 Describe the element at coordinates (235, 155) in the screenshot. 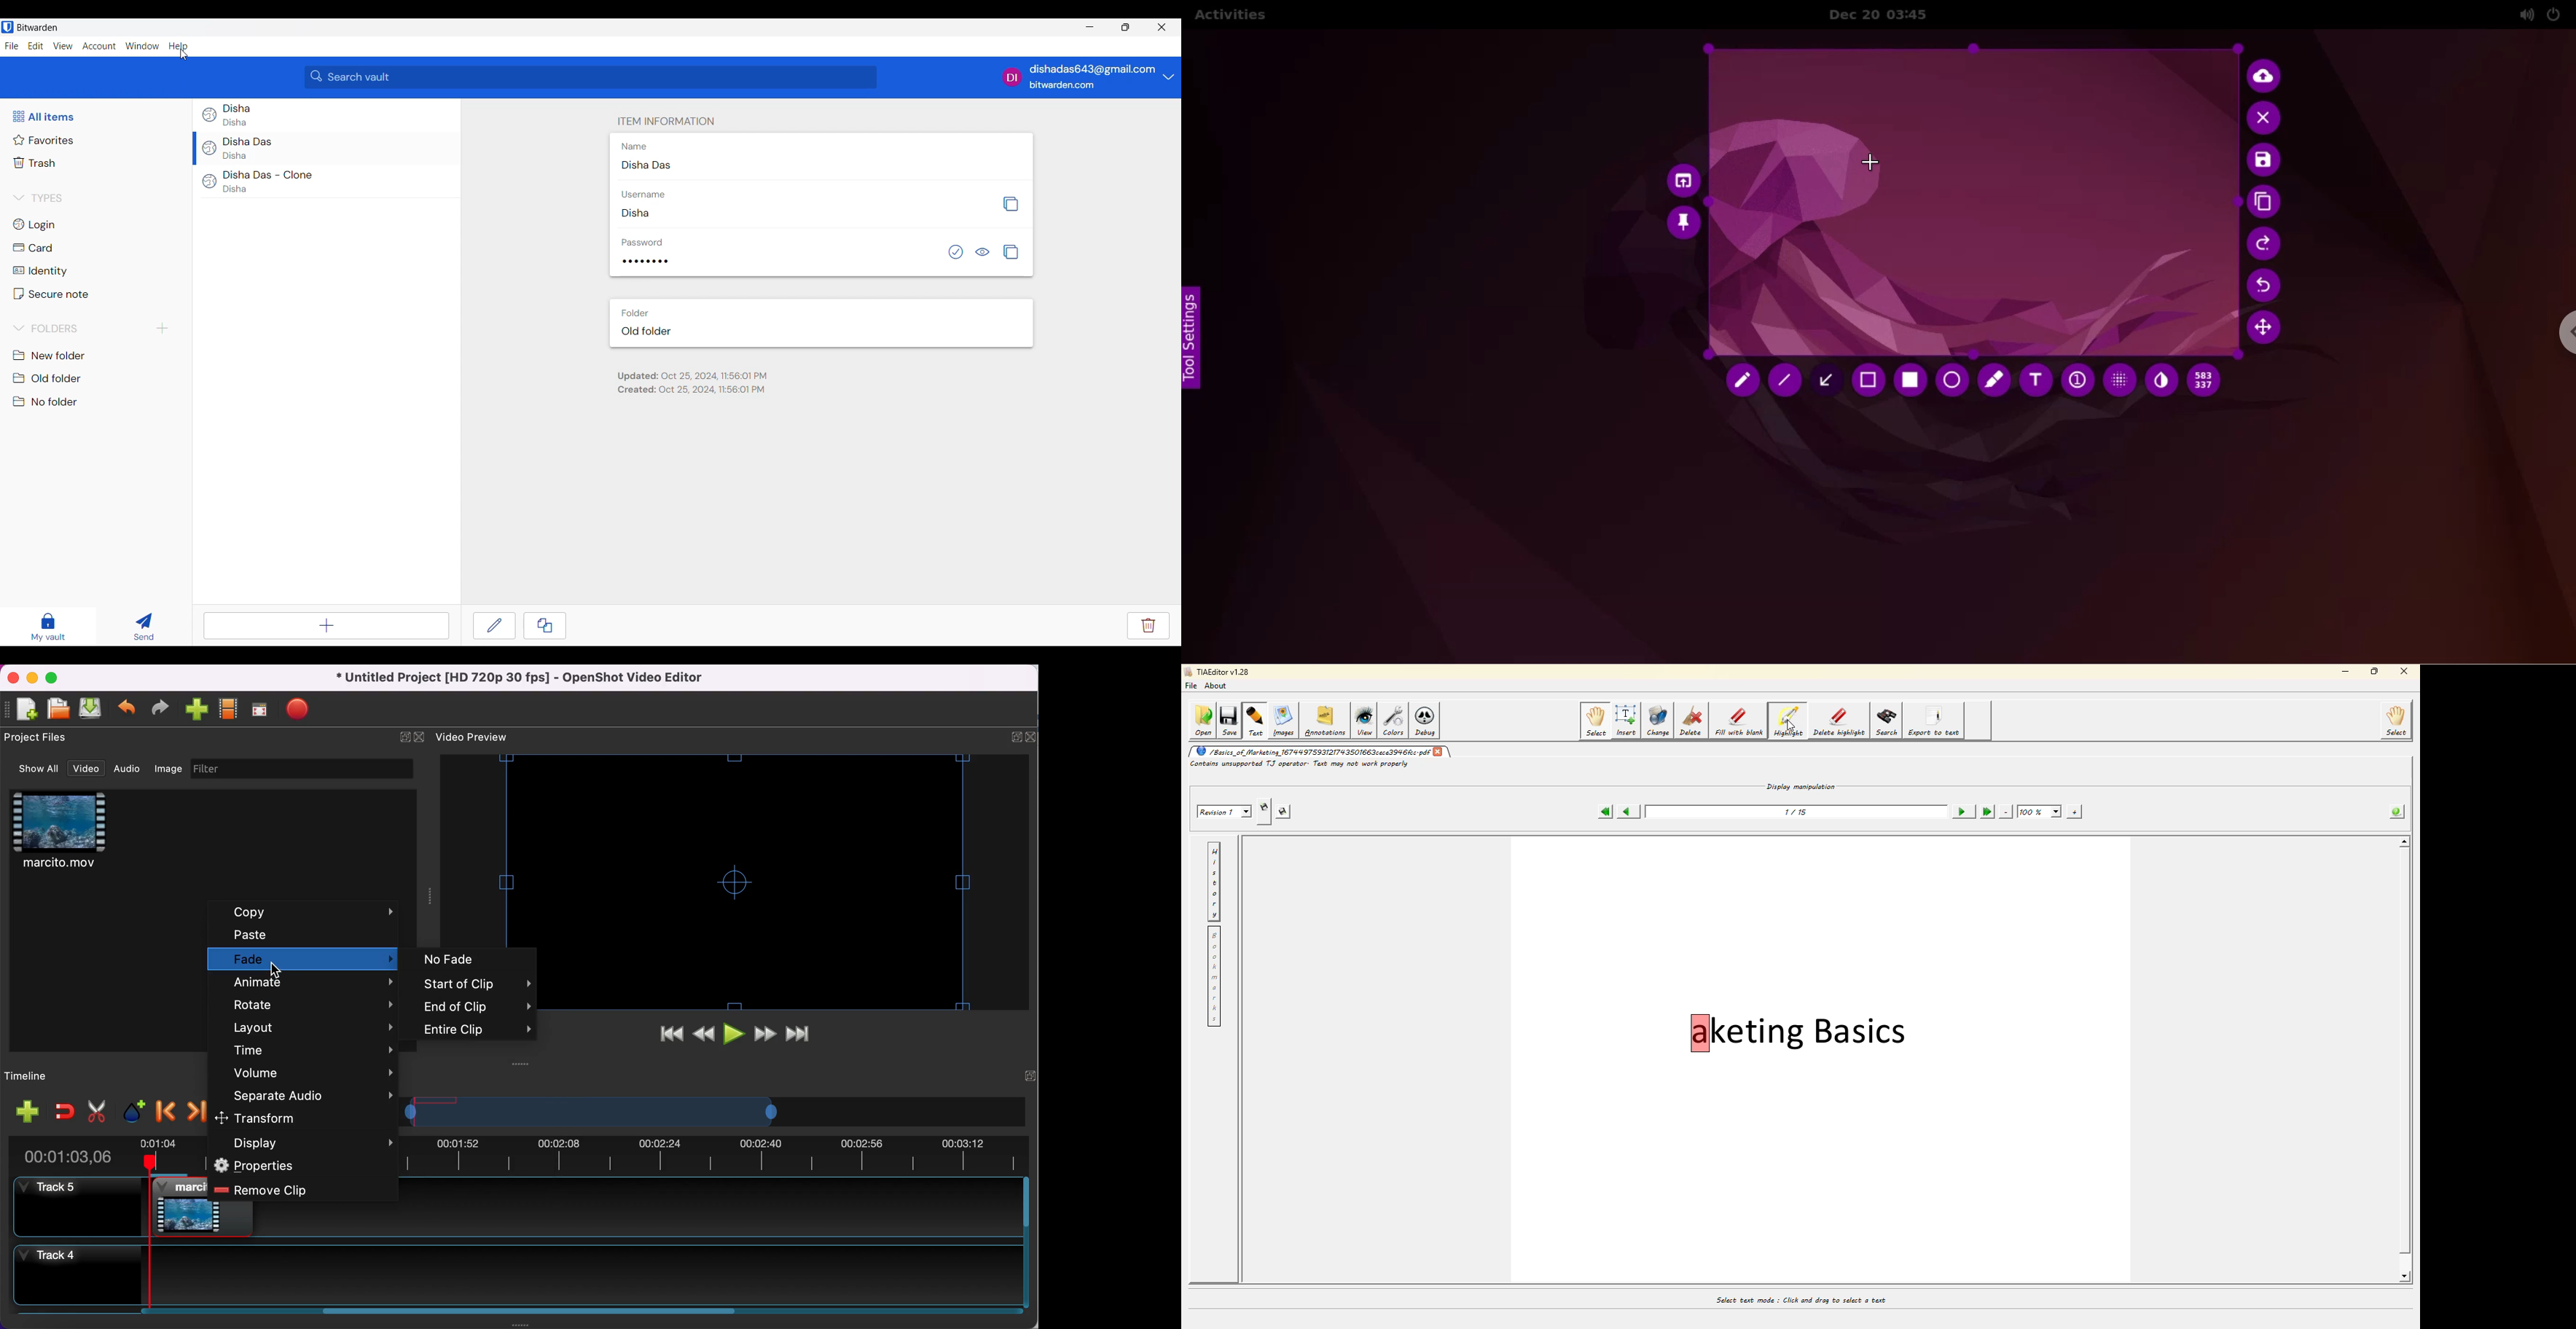

I see `Disha` at that location.